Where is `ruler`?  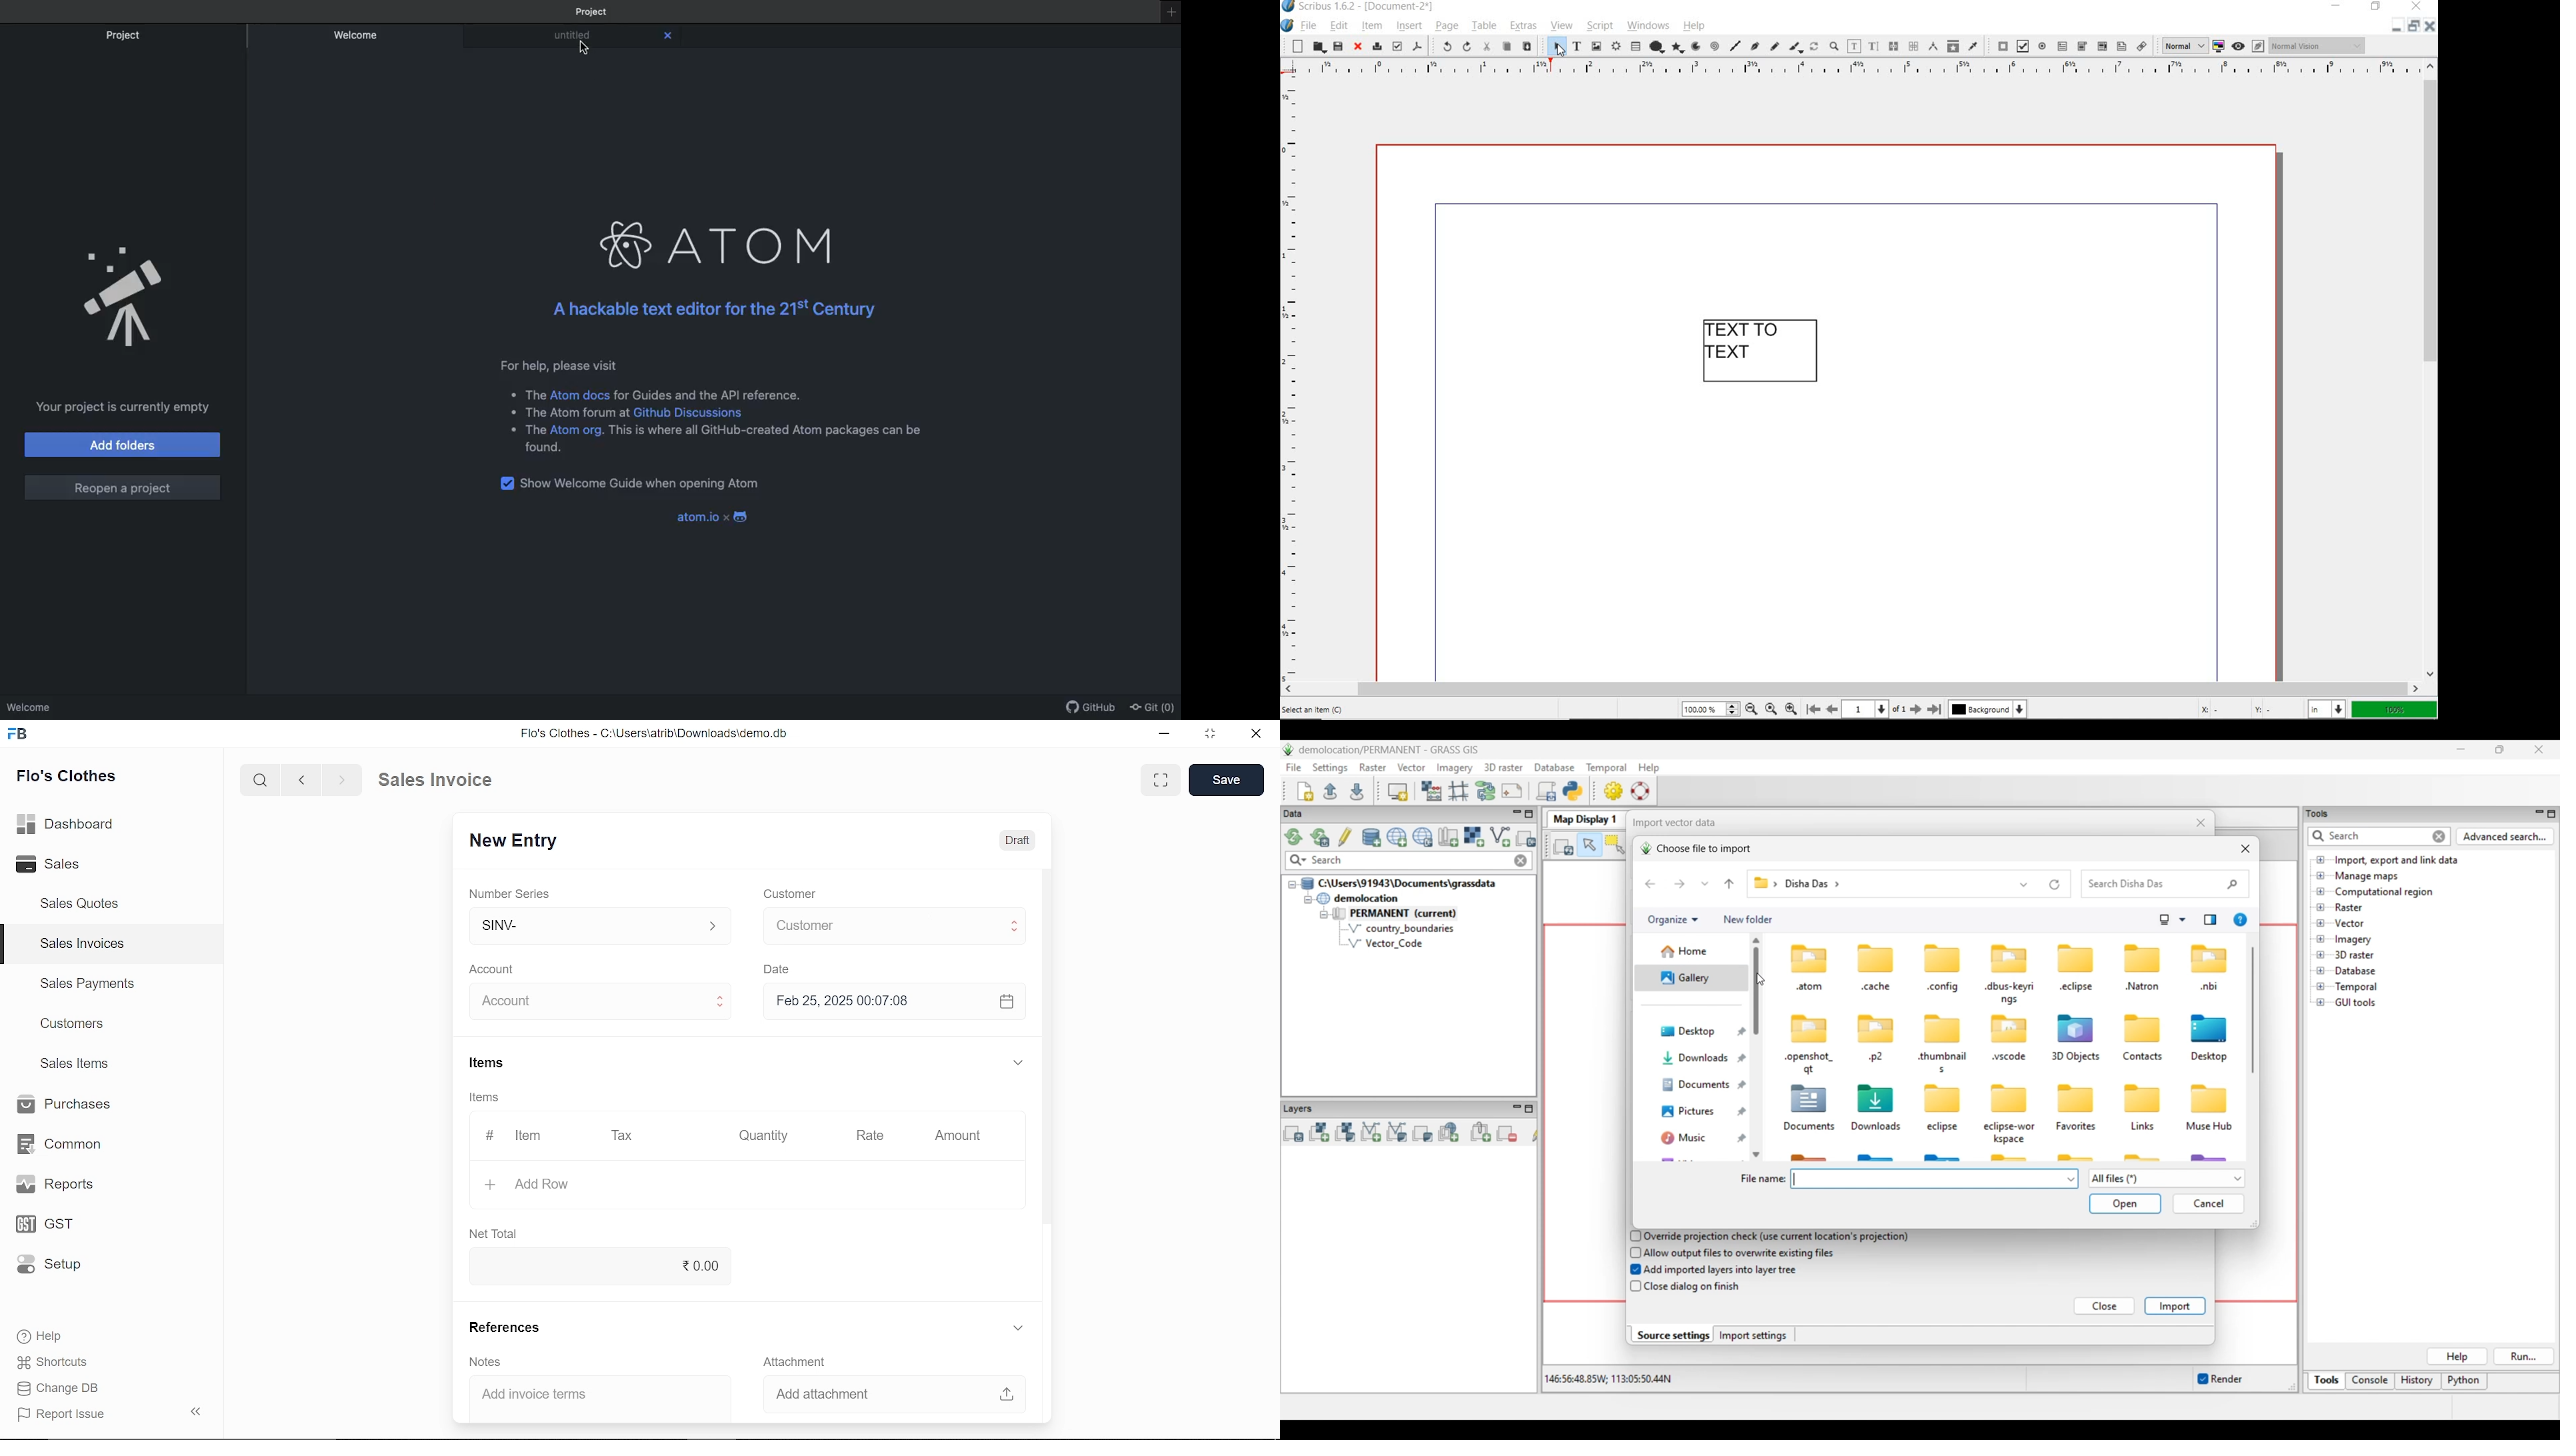 ruler is located at coordinates (1294, 383).